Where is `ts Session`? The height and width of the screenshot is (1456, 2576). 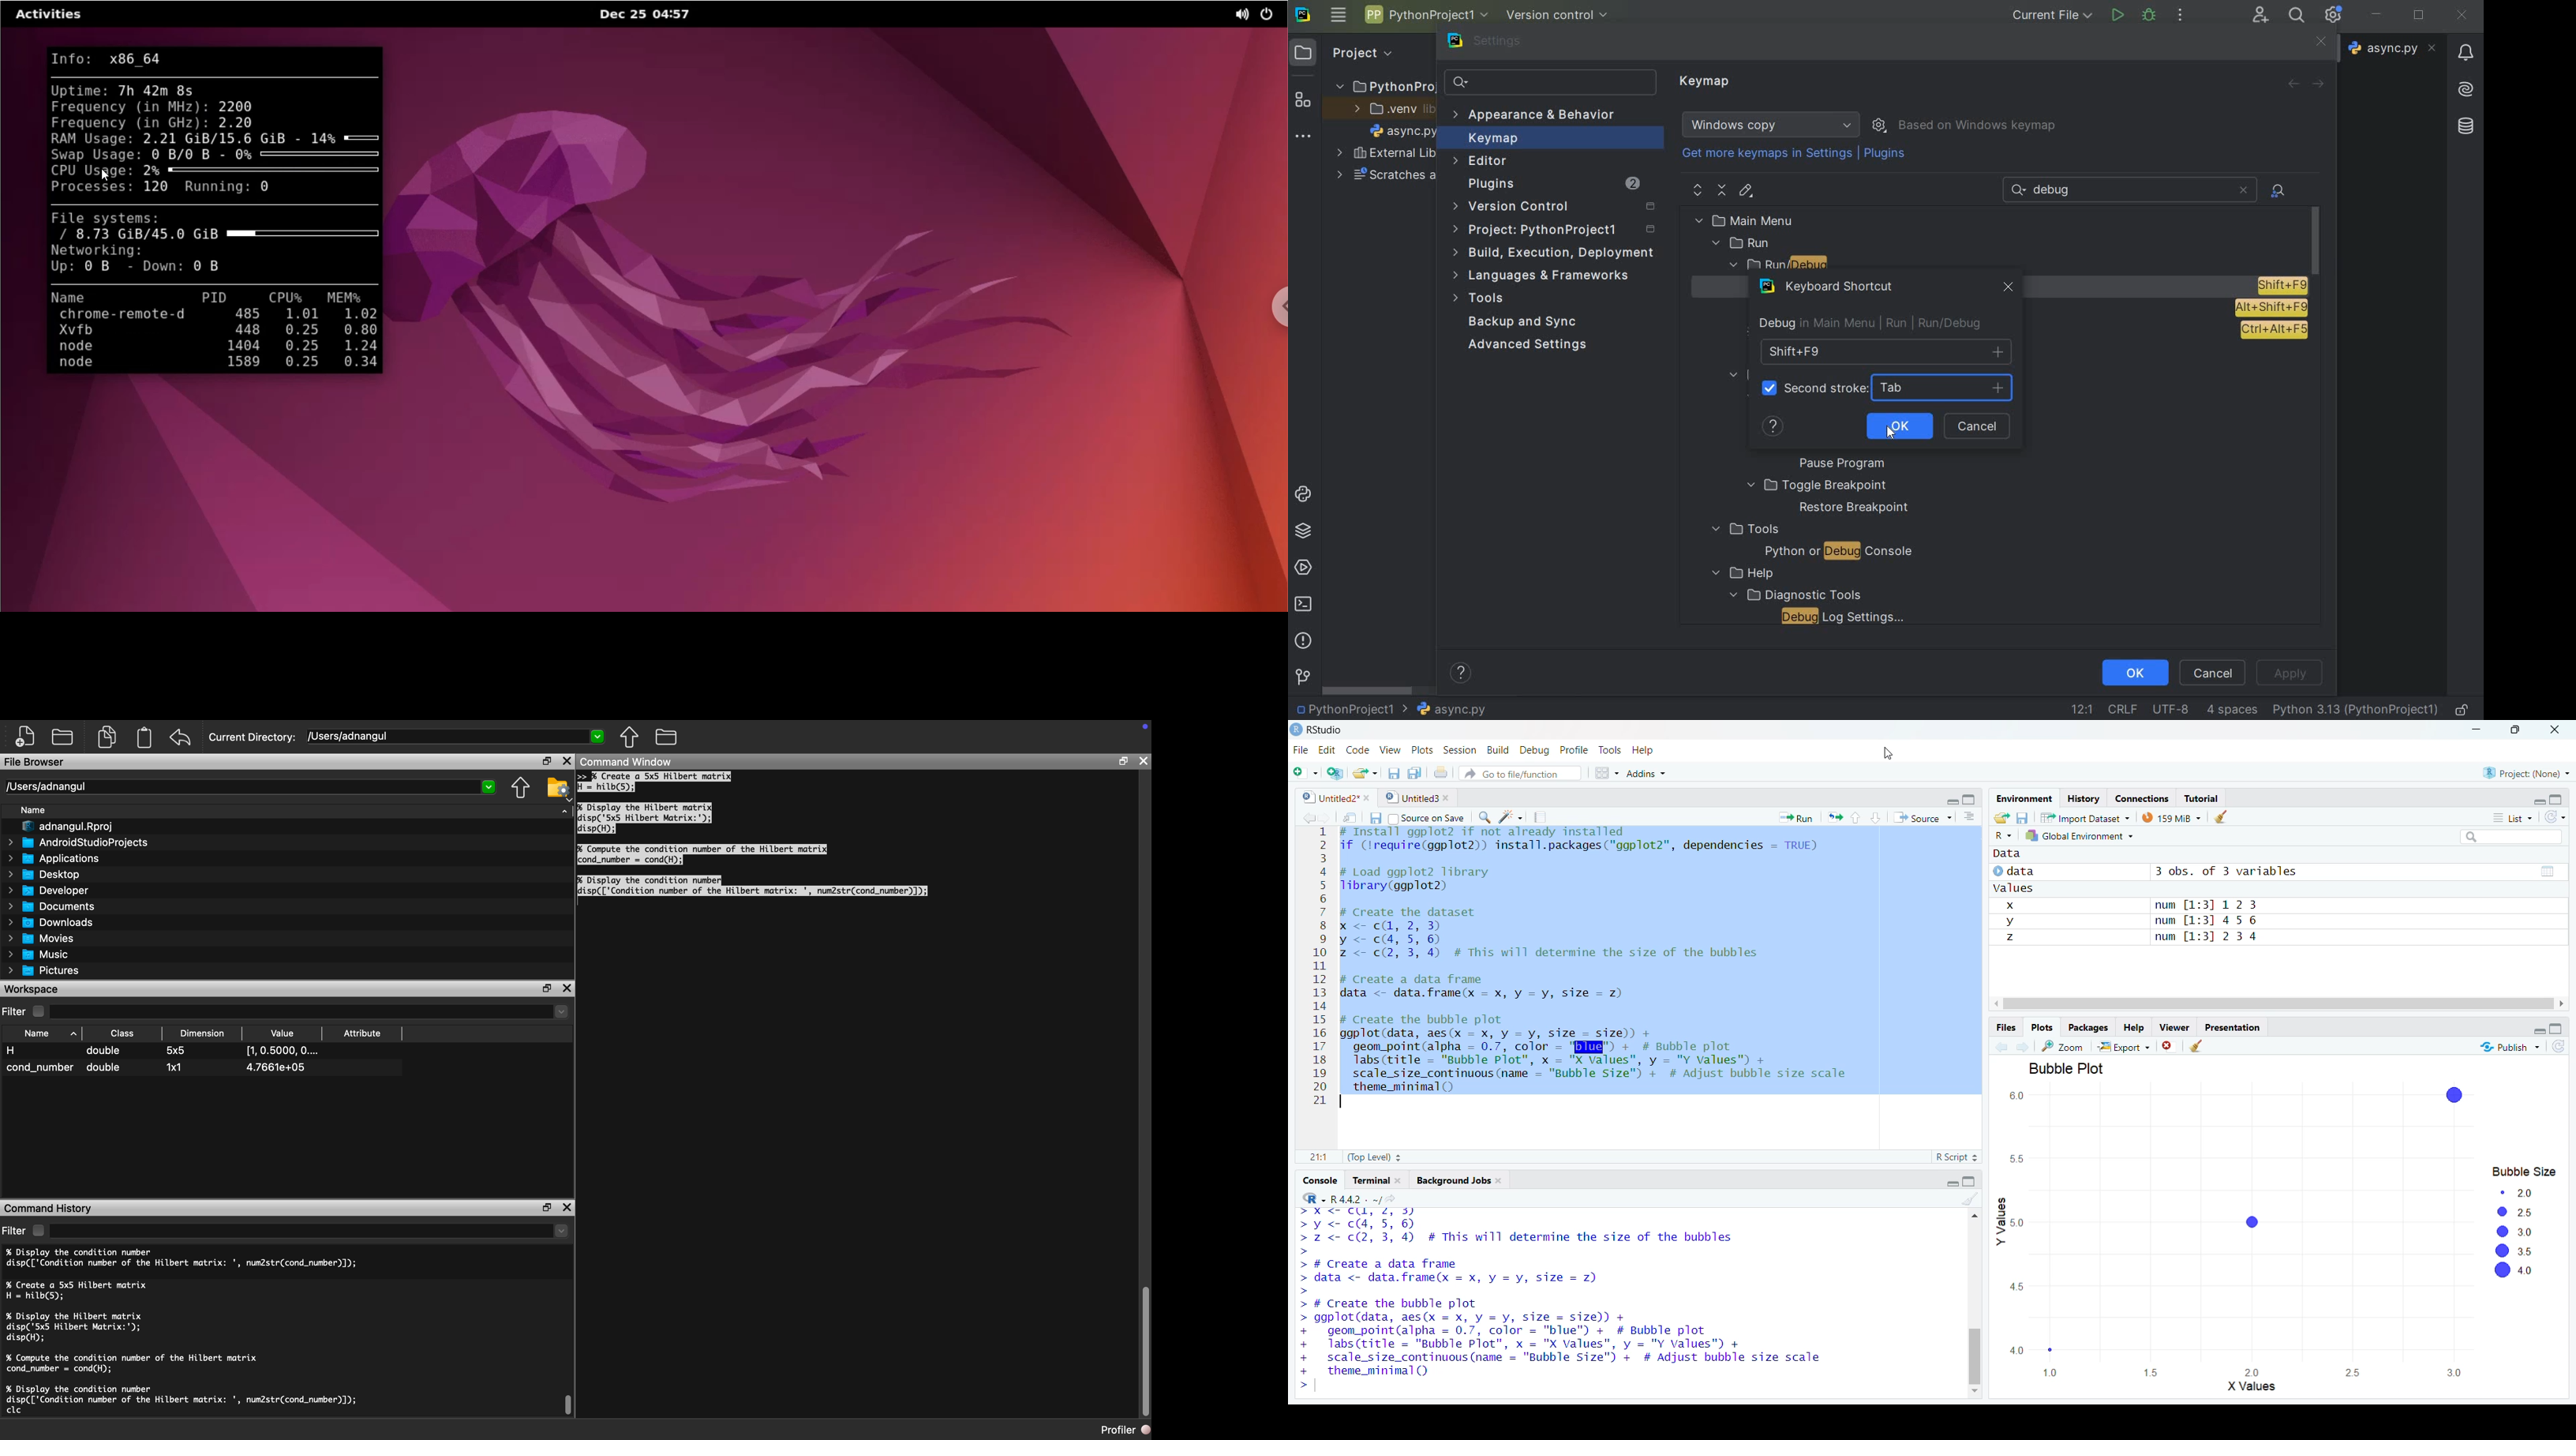
ts Session is located at coordinates (1458, 750).